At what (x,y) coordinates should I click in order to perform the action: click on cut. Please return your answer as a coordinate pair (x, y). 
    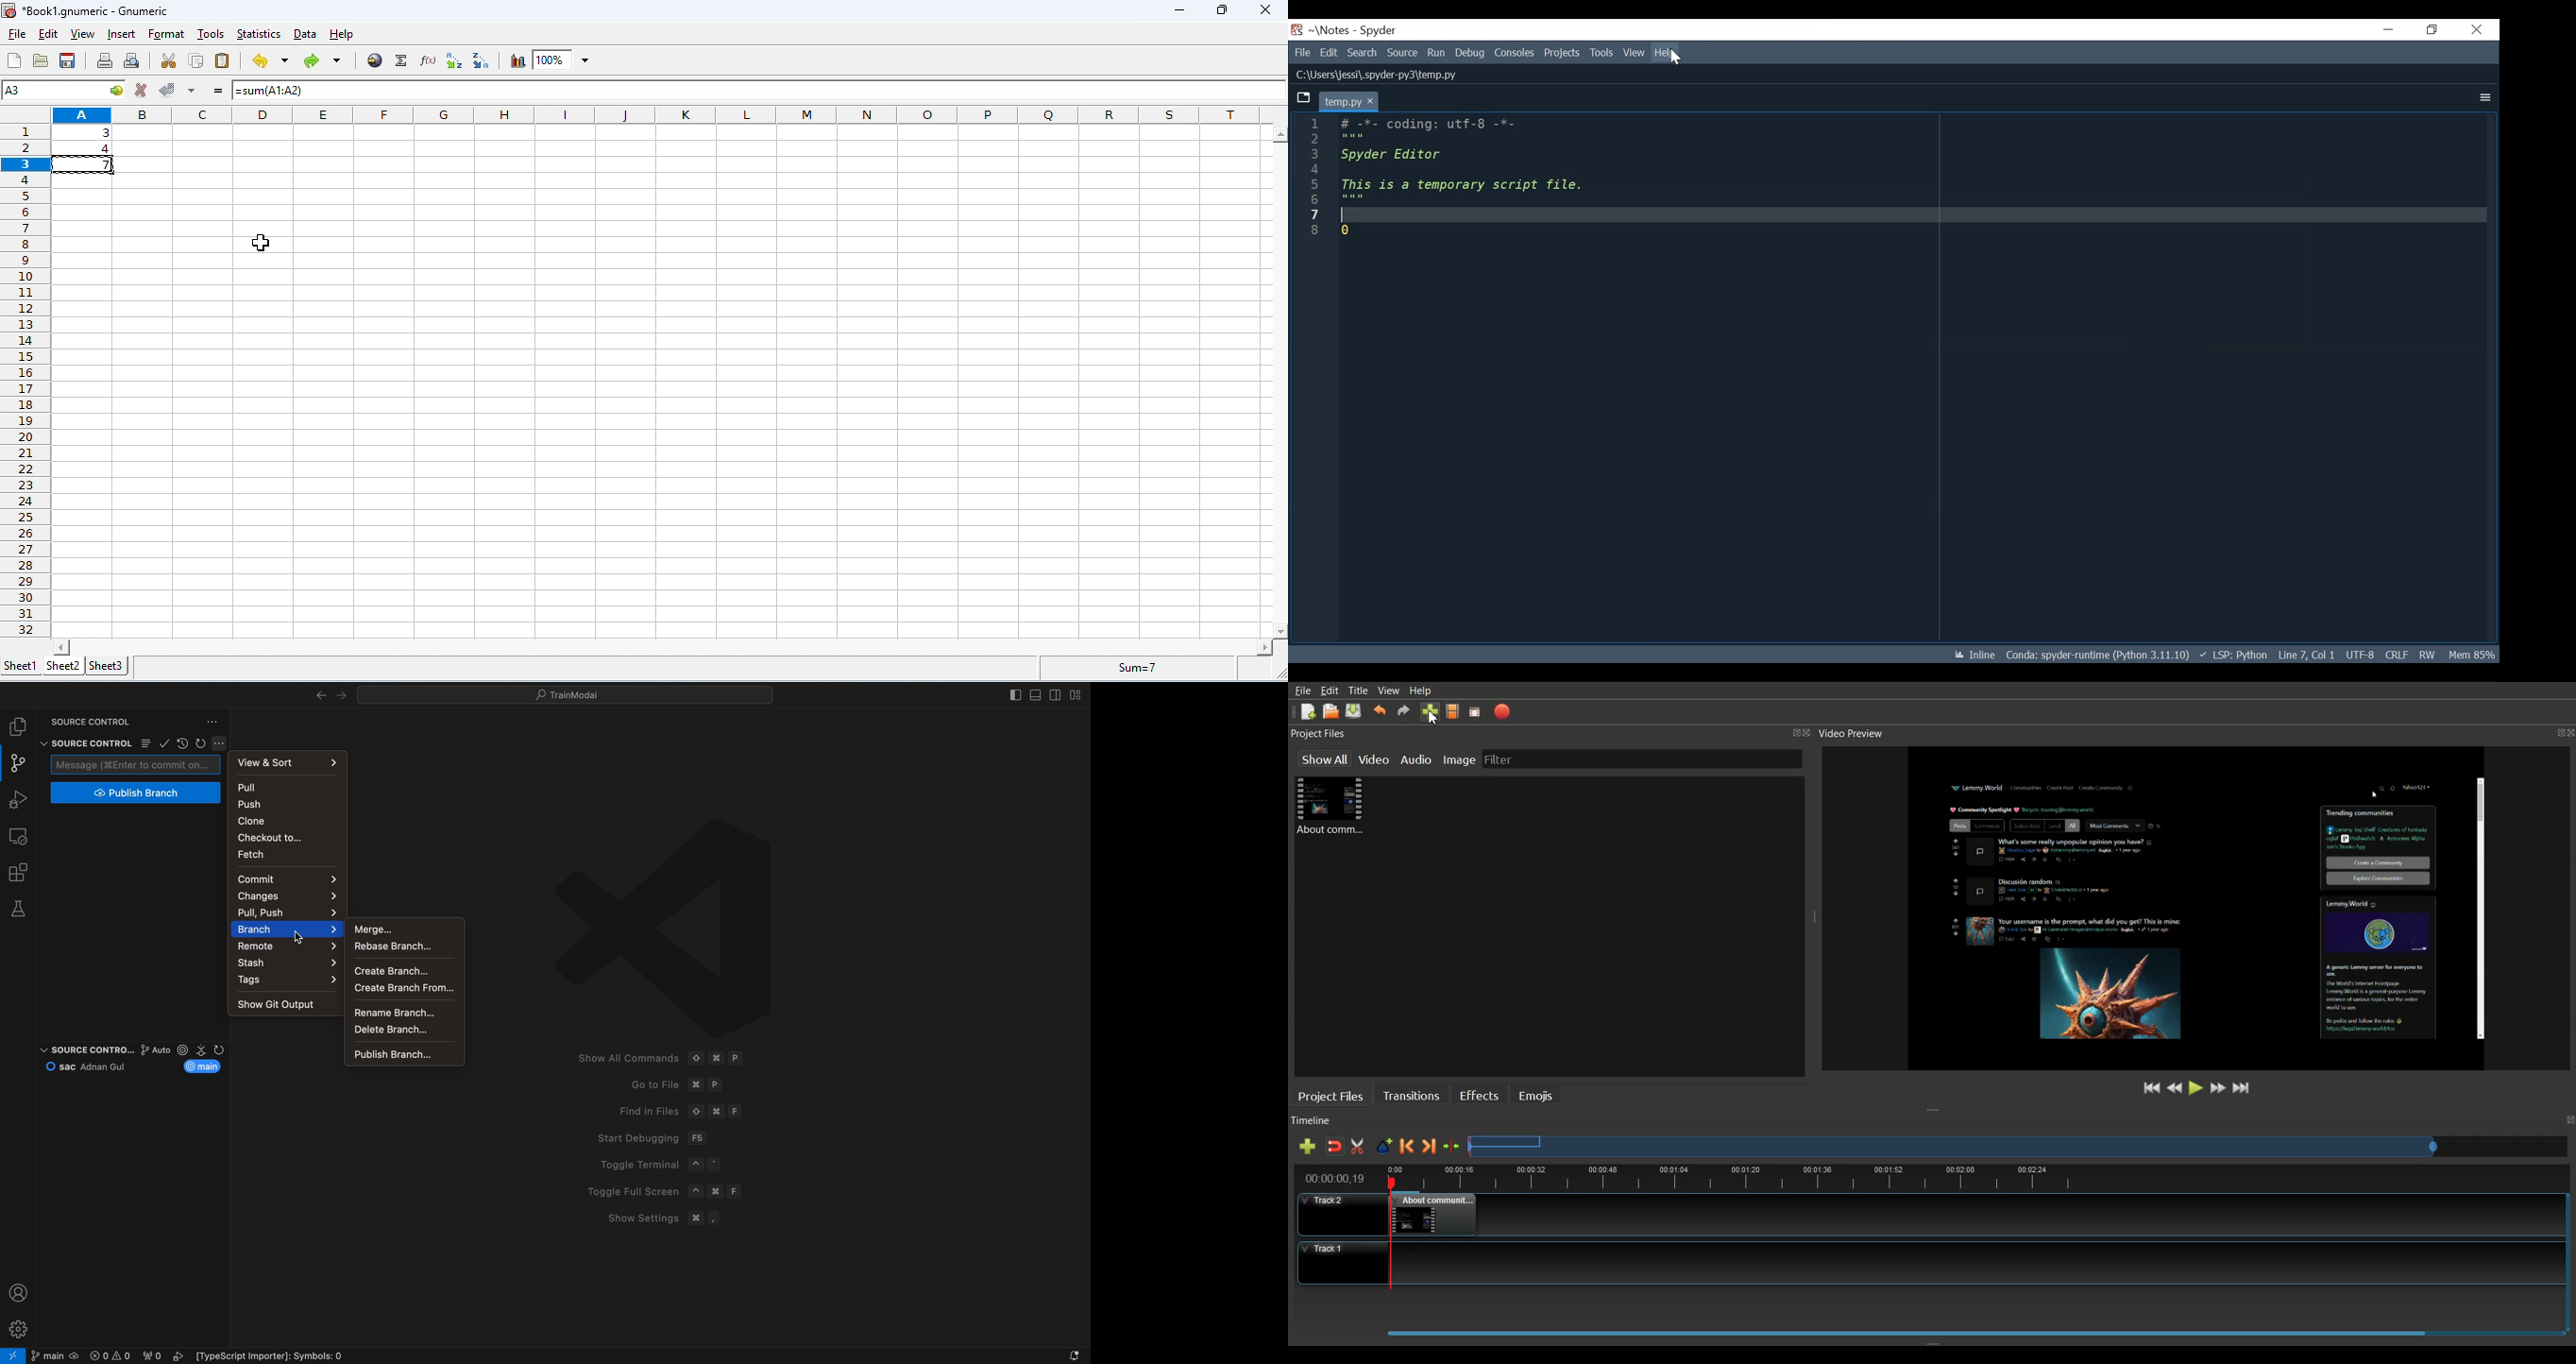
    Looking at the image, I should click on (166, 61).